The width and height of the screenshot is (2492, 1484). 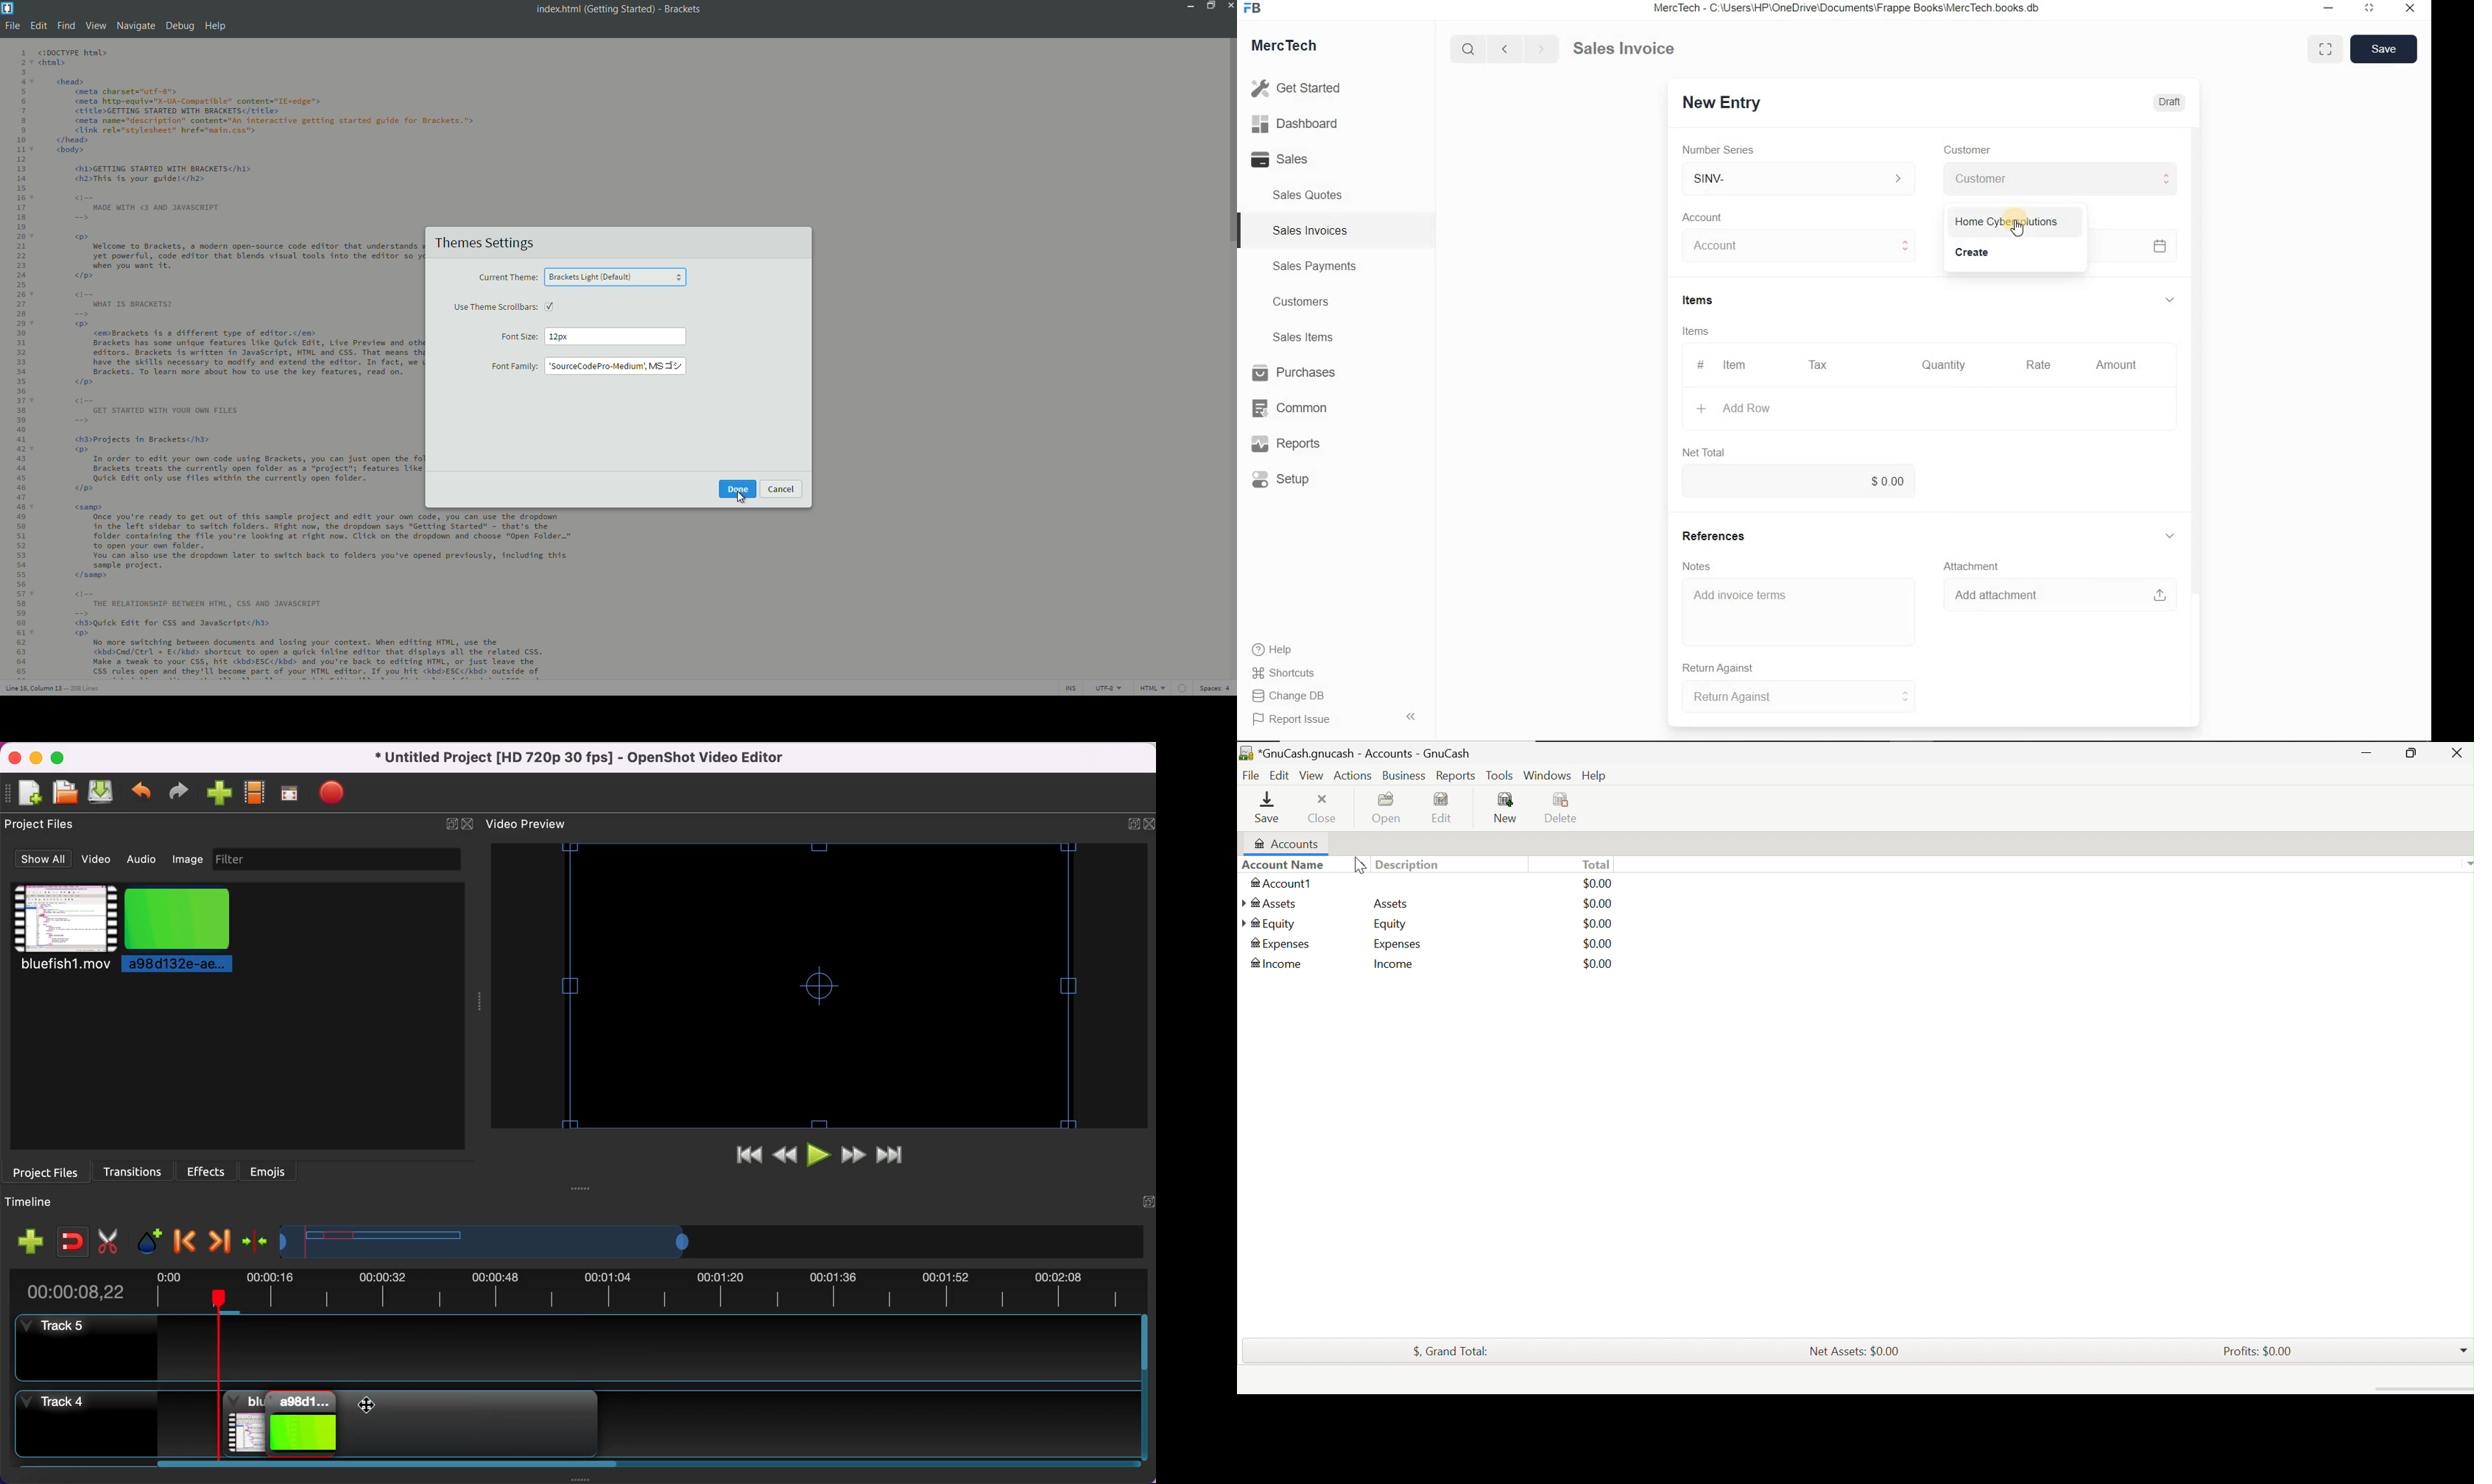 What do you see at coordinates (2060, 595) in the screenshot?
I see `Add attachment` at bounding box center [2060, 595].